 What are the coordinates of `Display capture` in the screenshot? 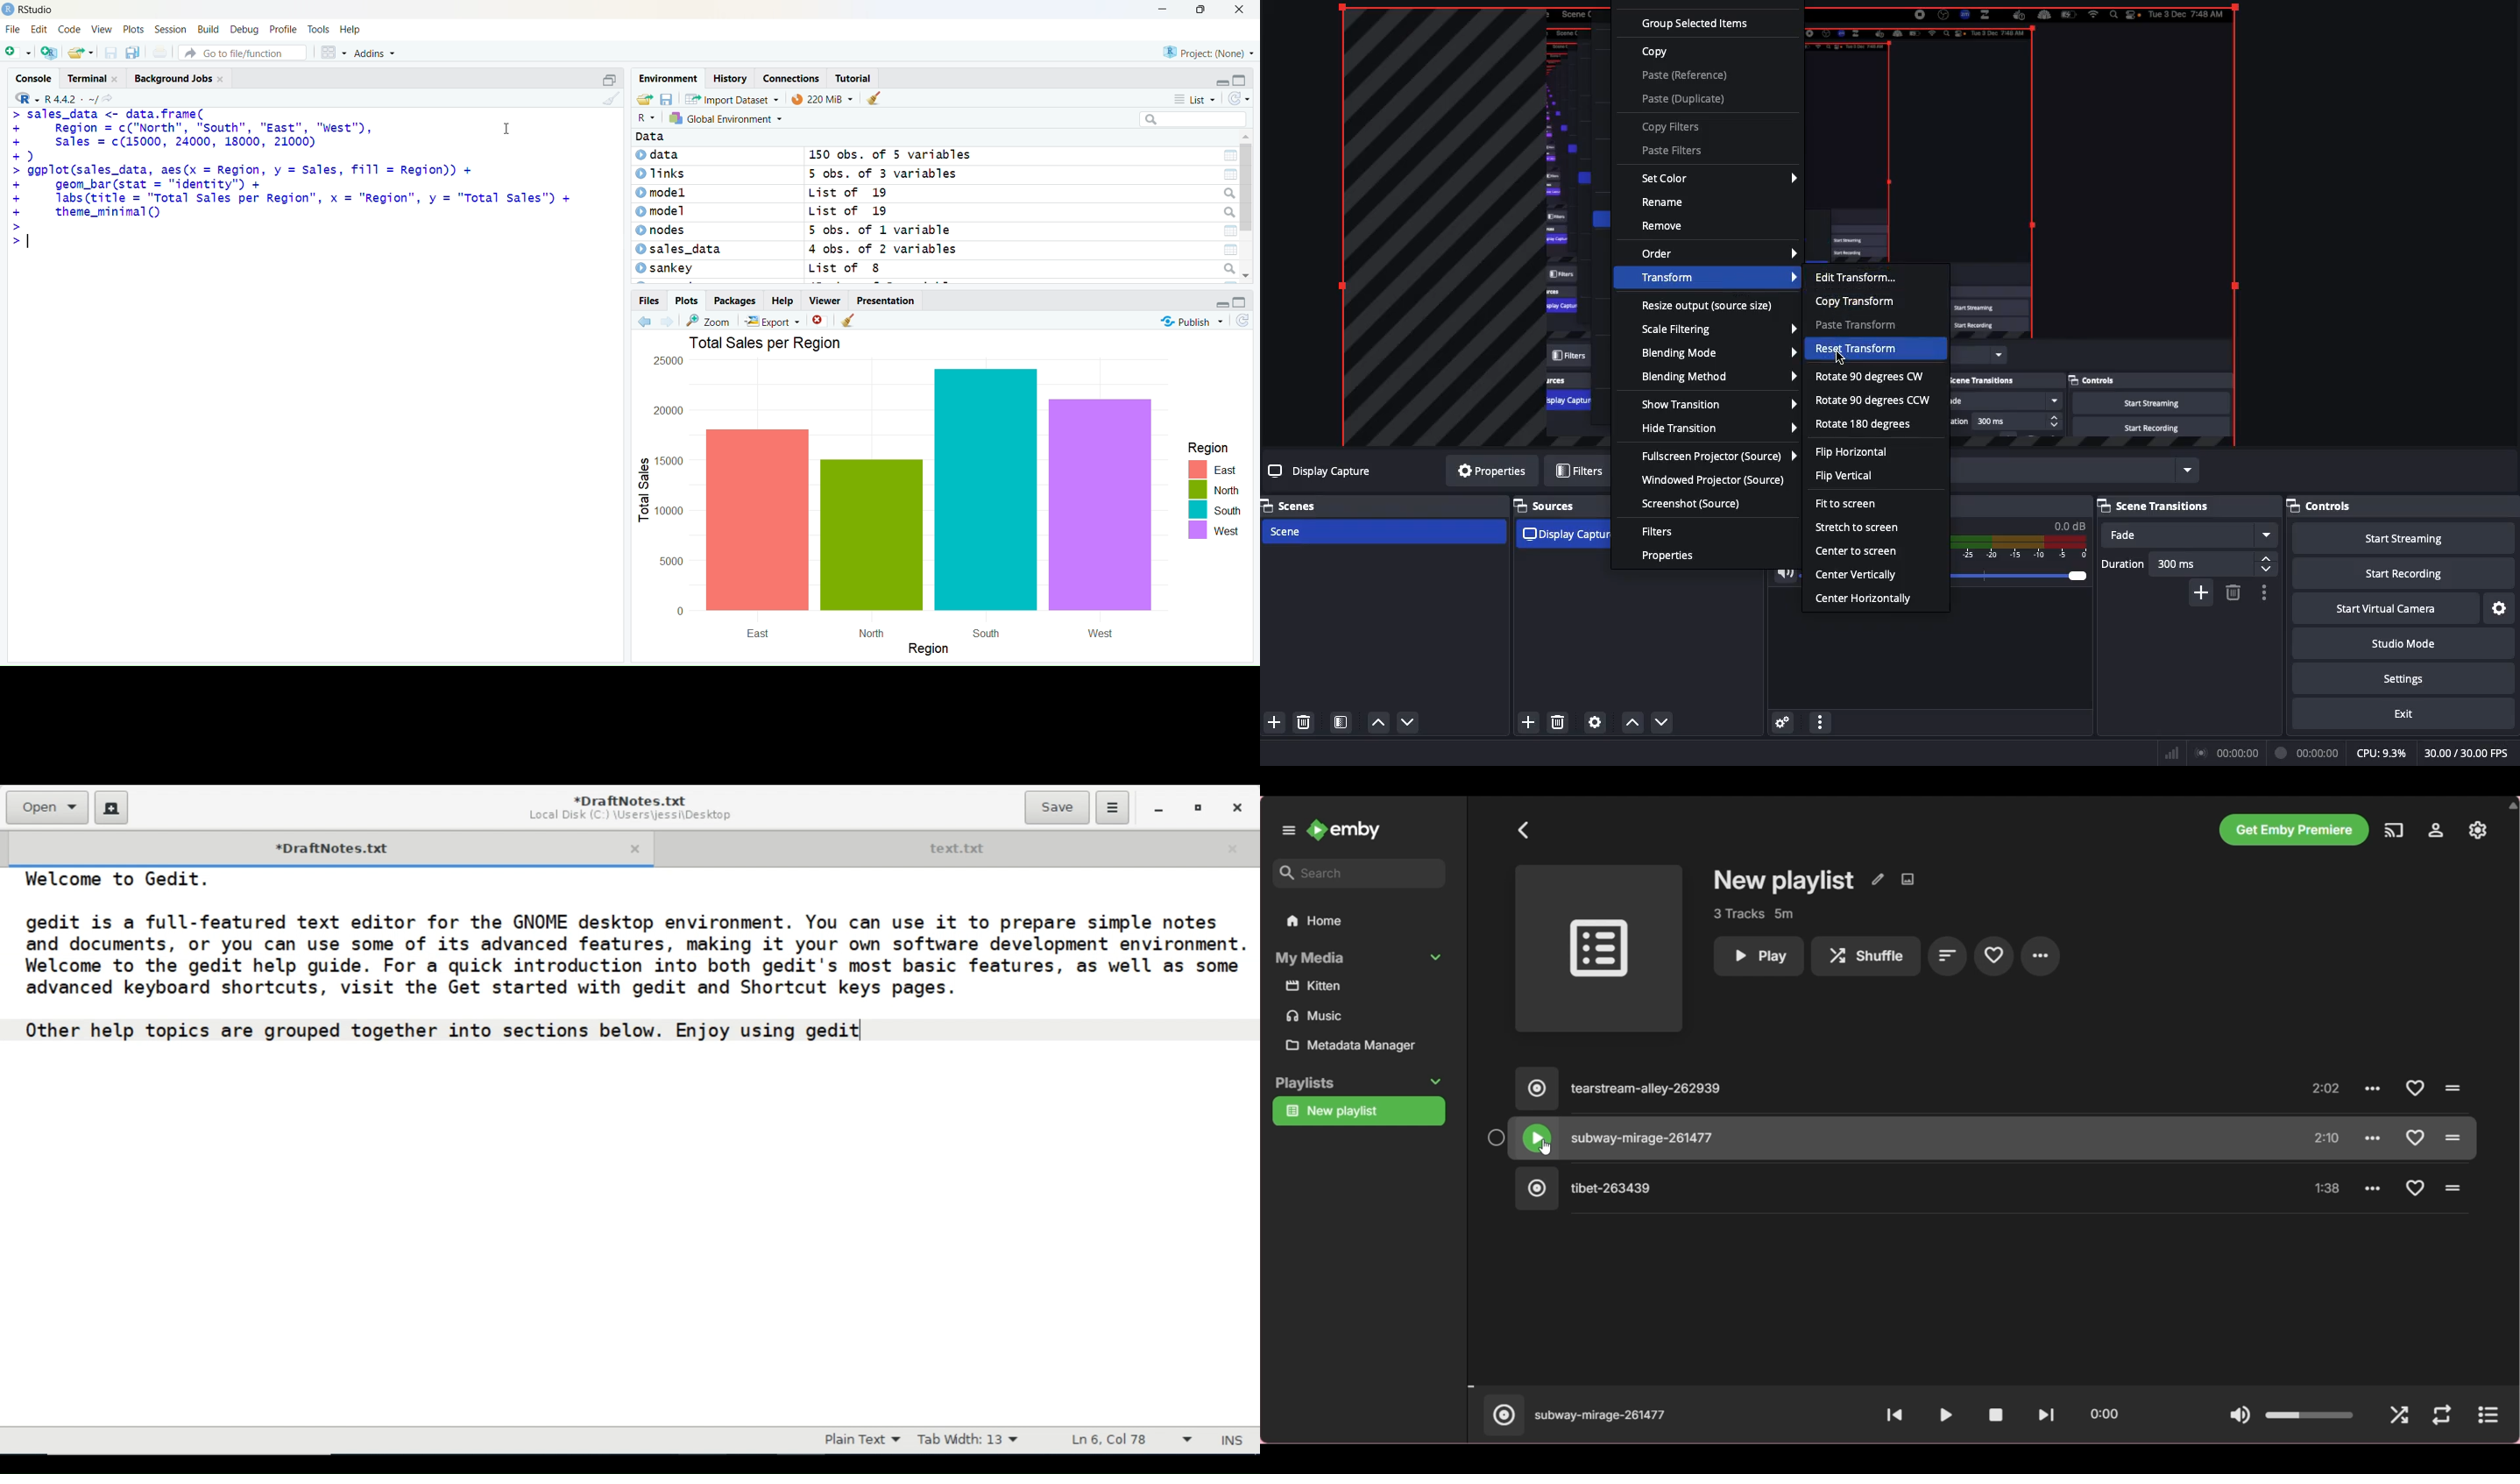 It's located at (1318, 474).